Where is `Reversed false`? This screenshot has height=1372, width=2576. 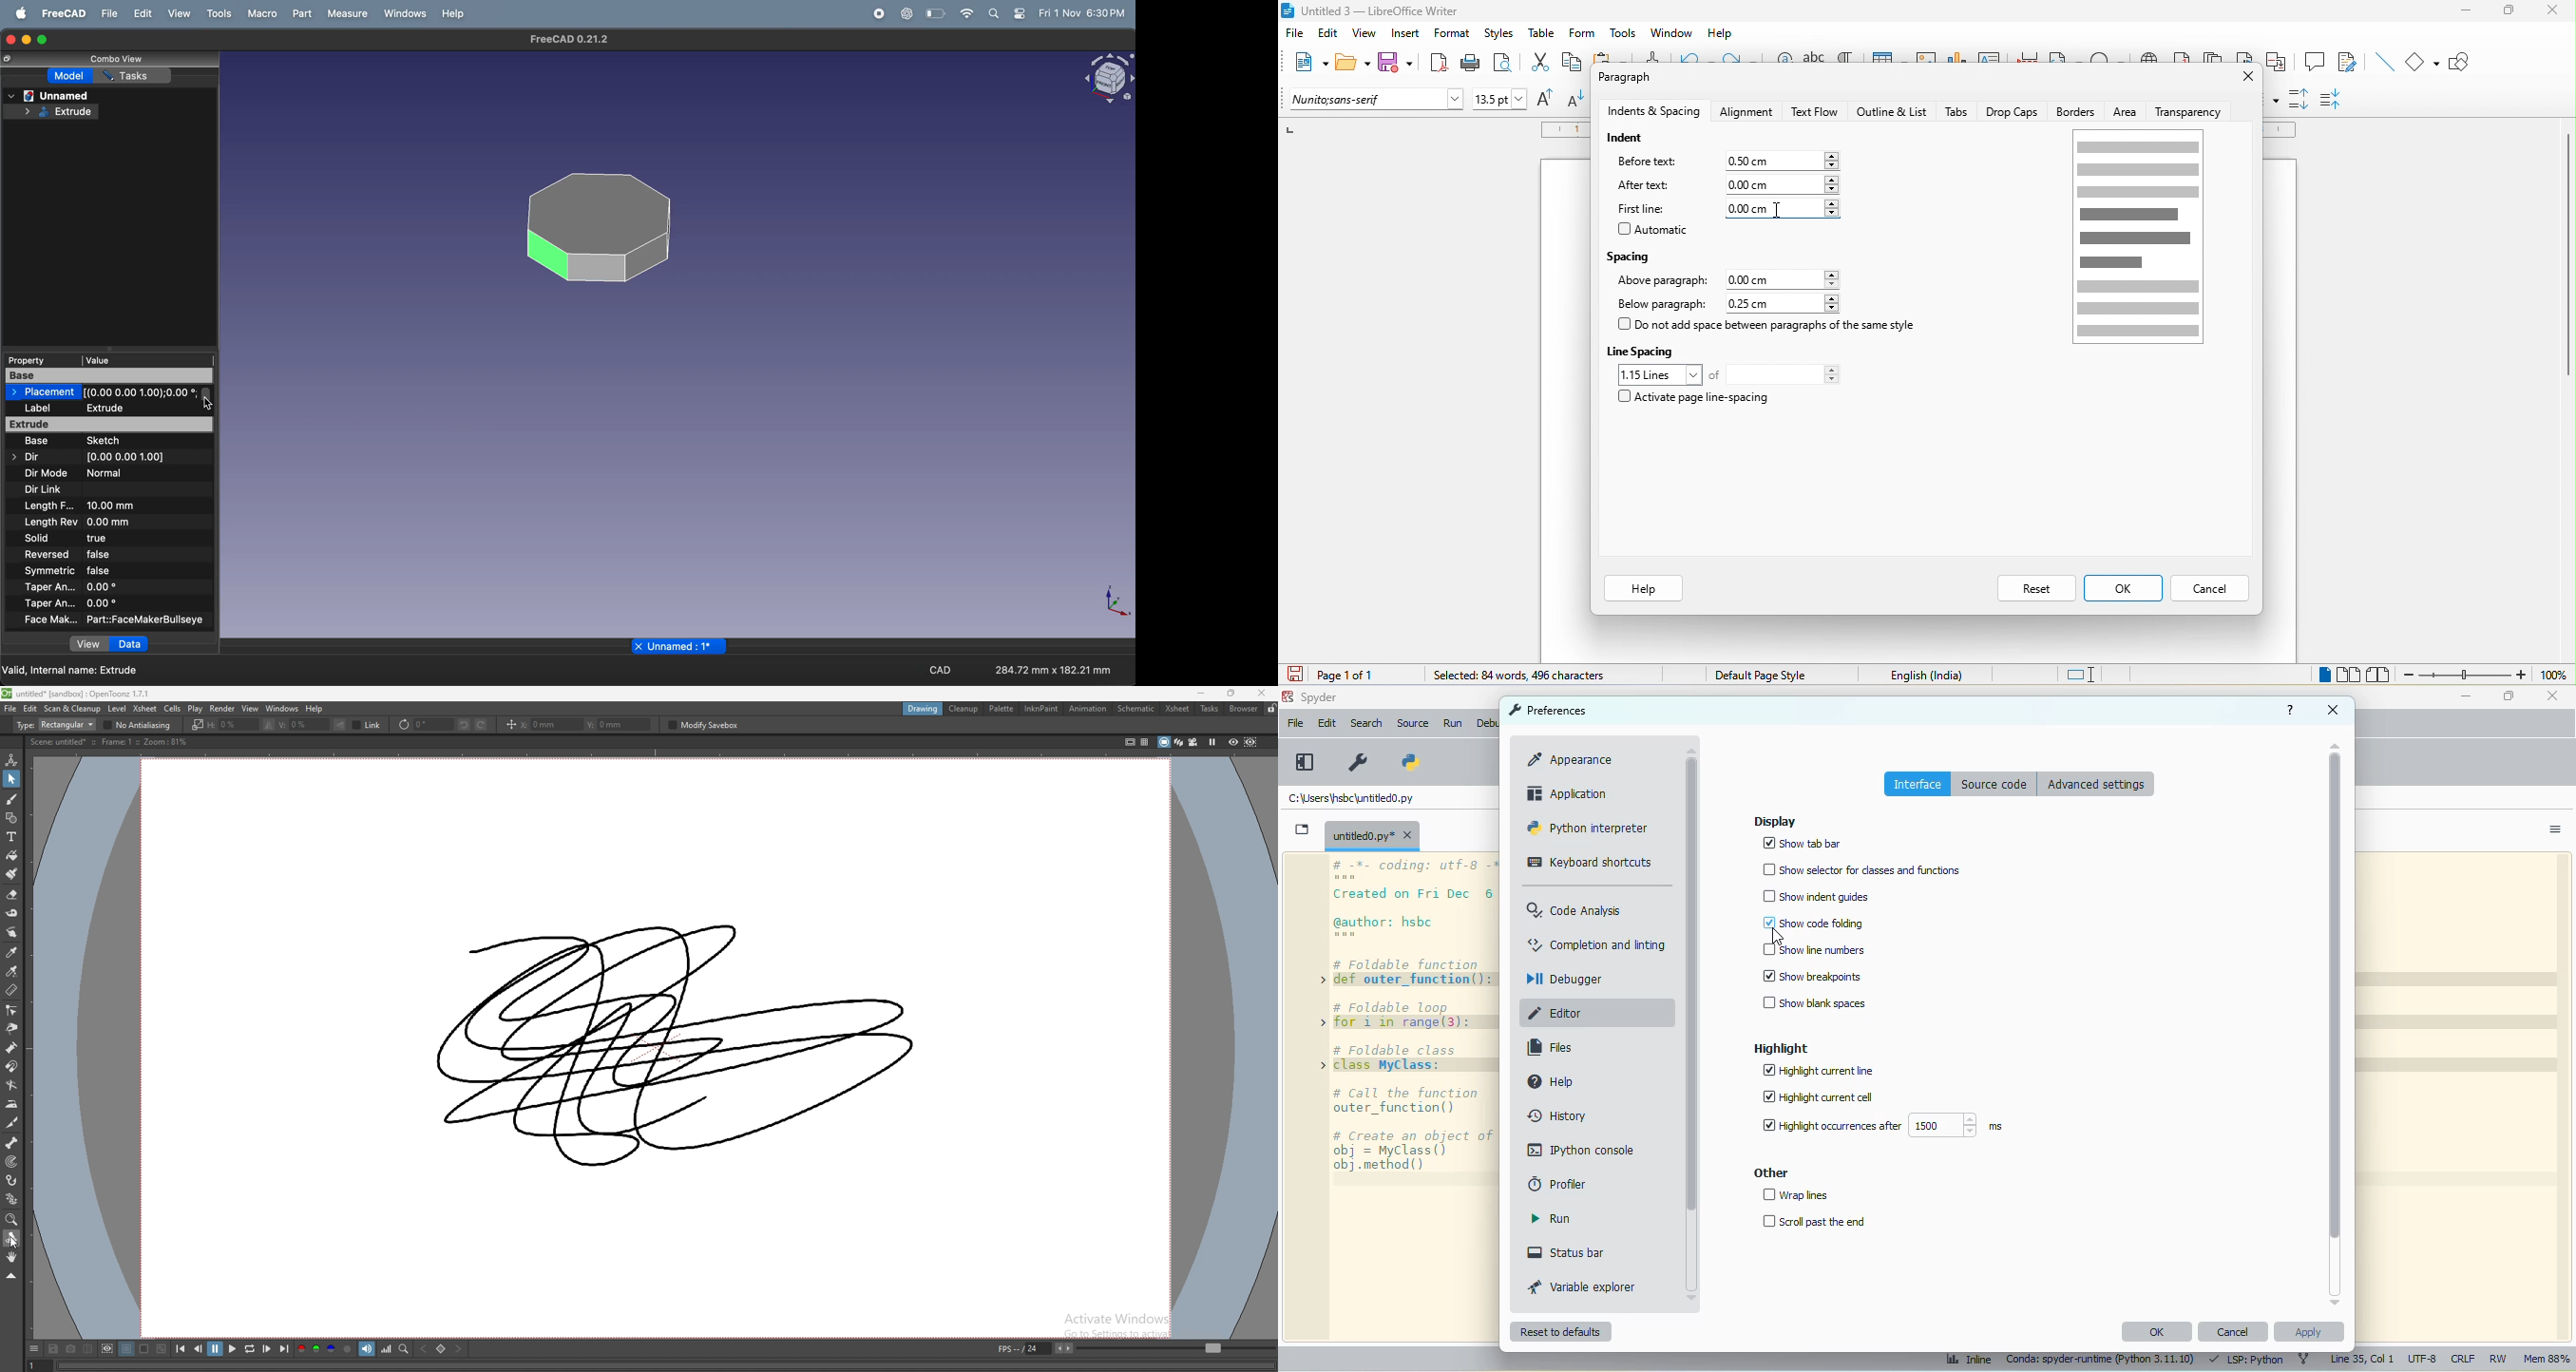 Reversed false is located at coordinates (102, 555).